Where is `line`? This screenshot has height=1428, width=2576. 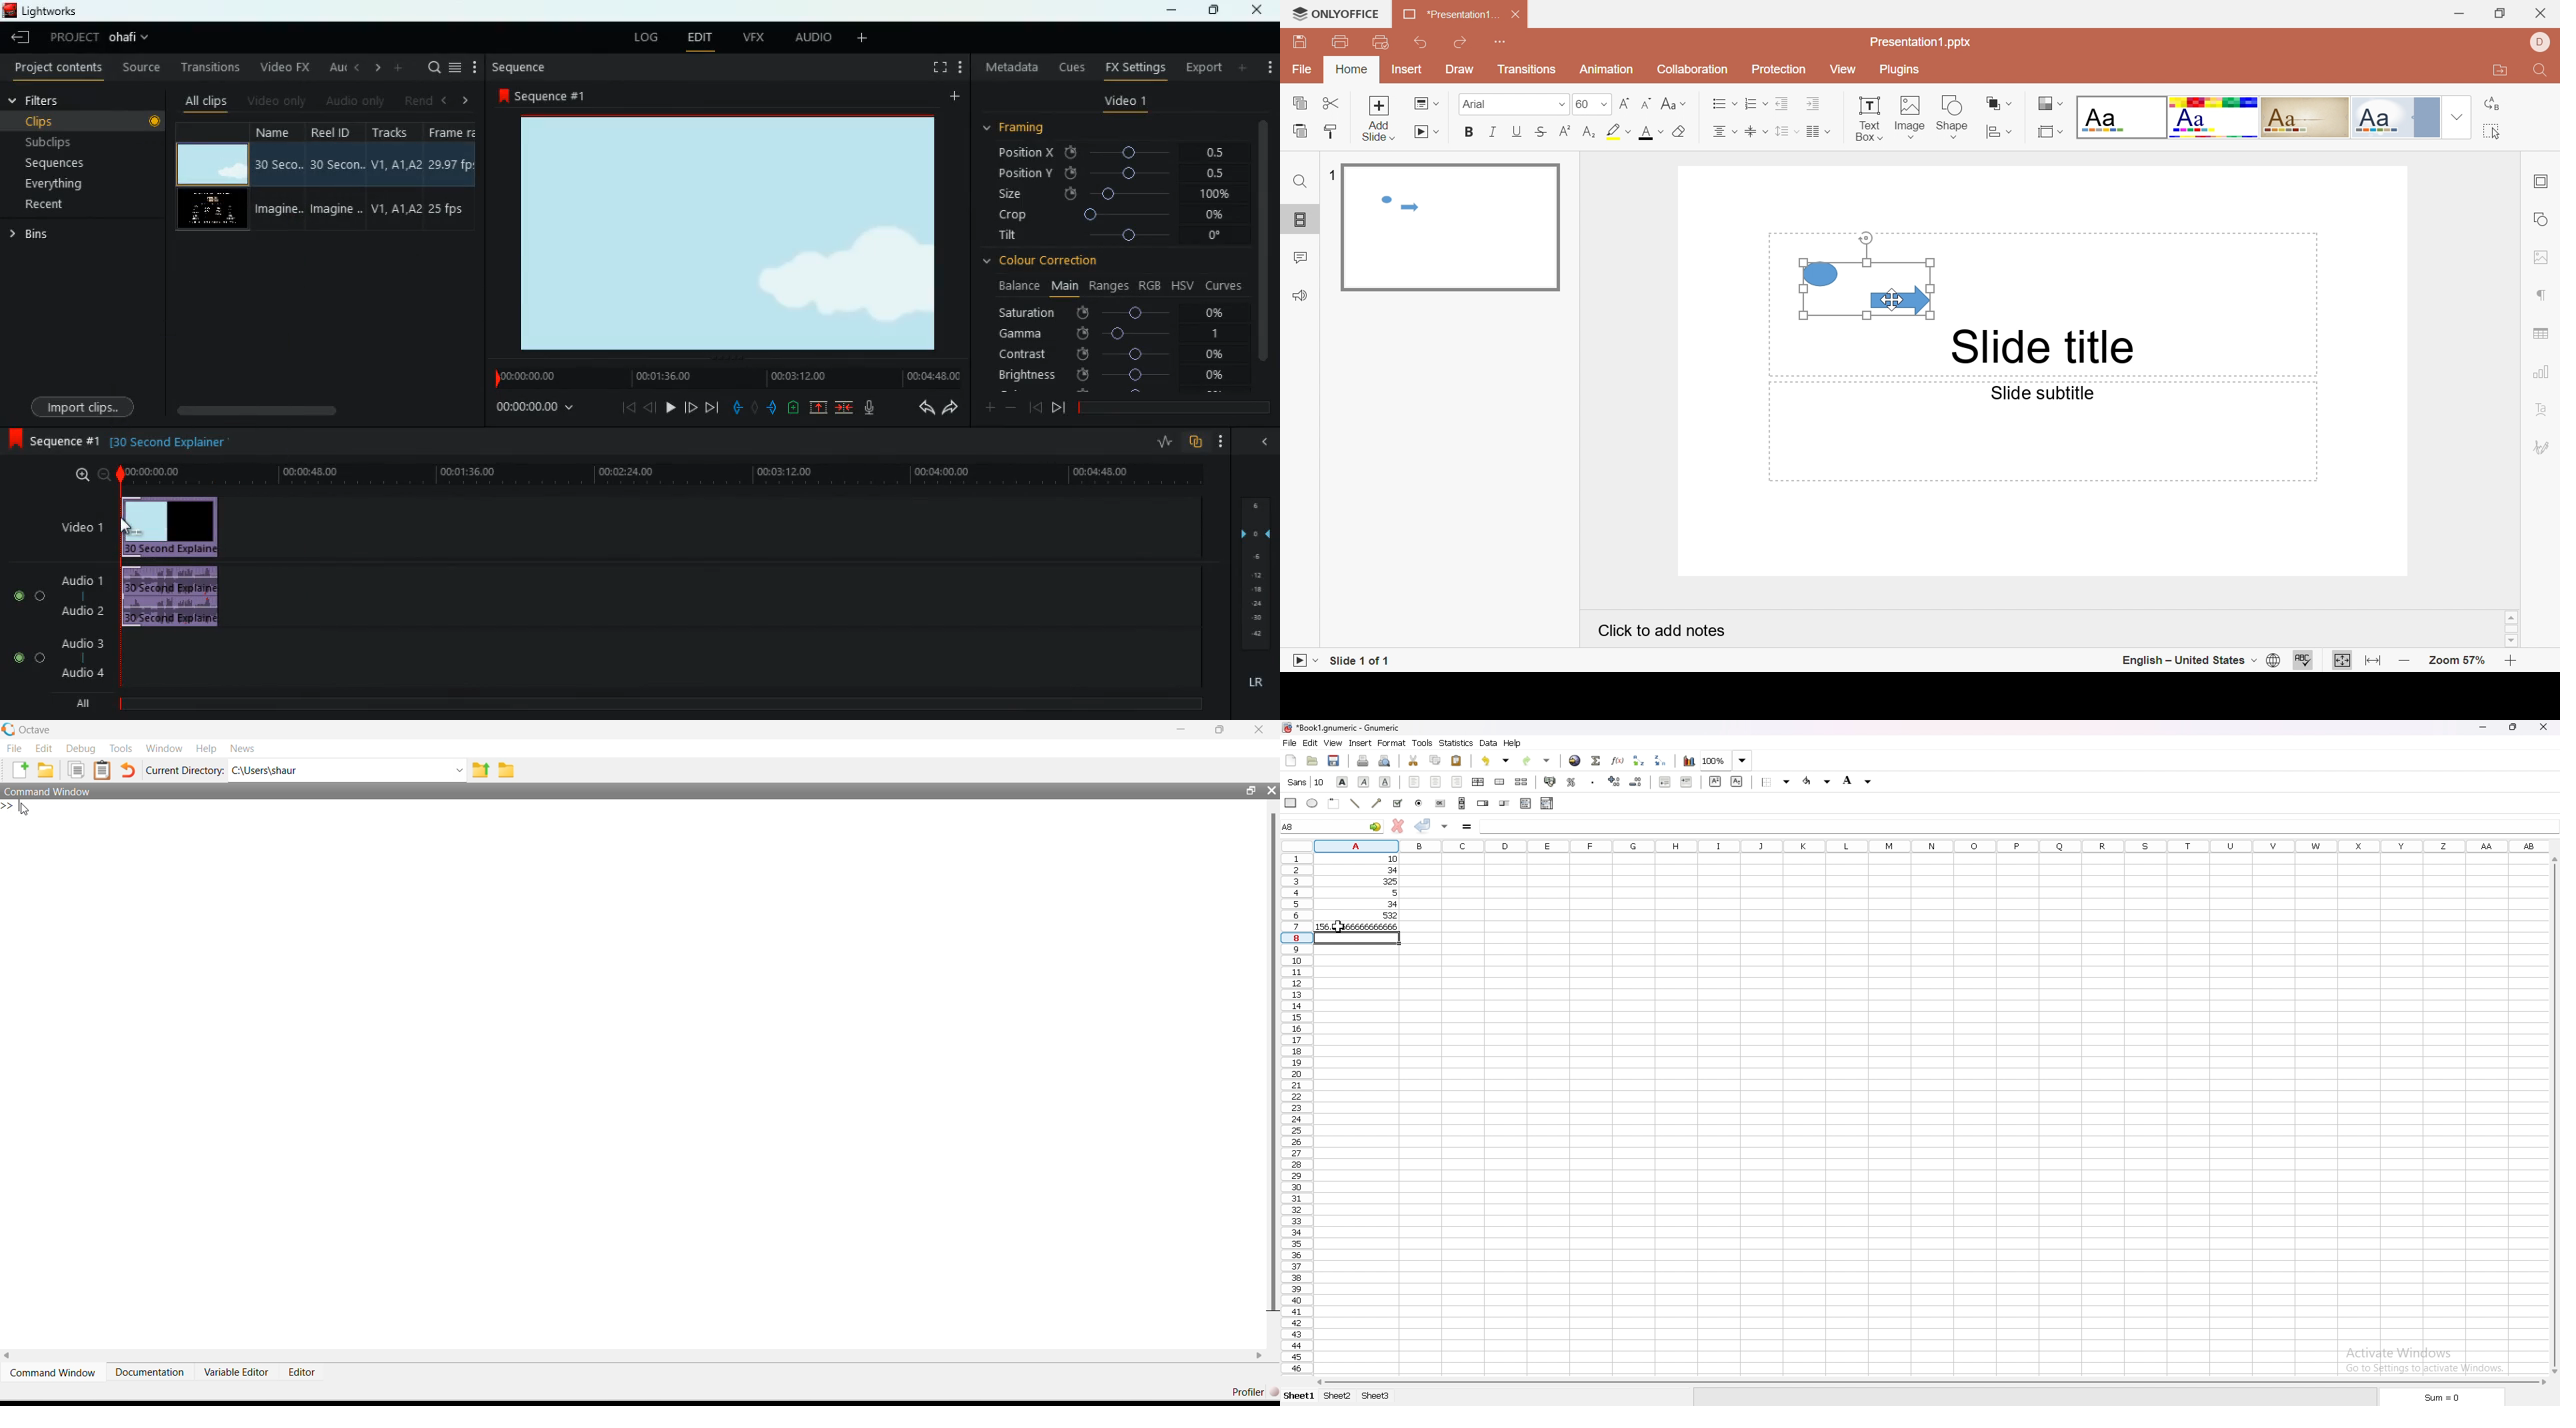
line is located at coordinates (1353, 804).